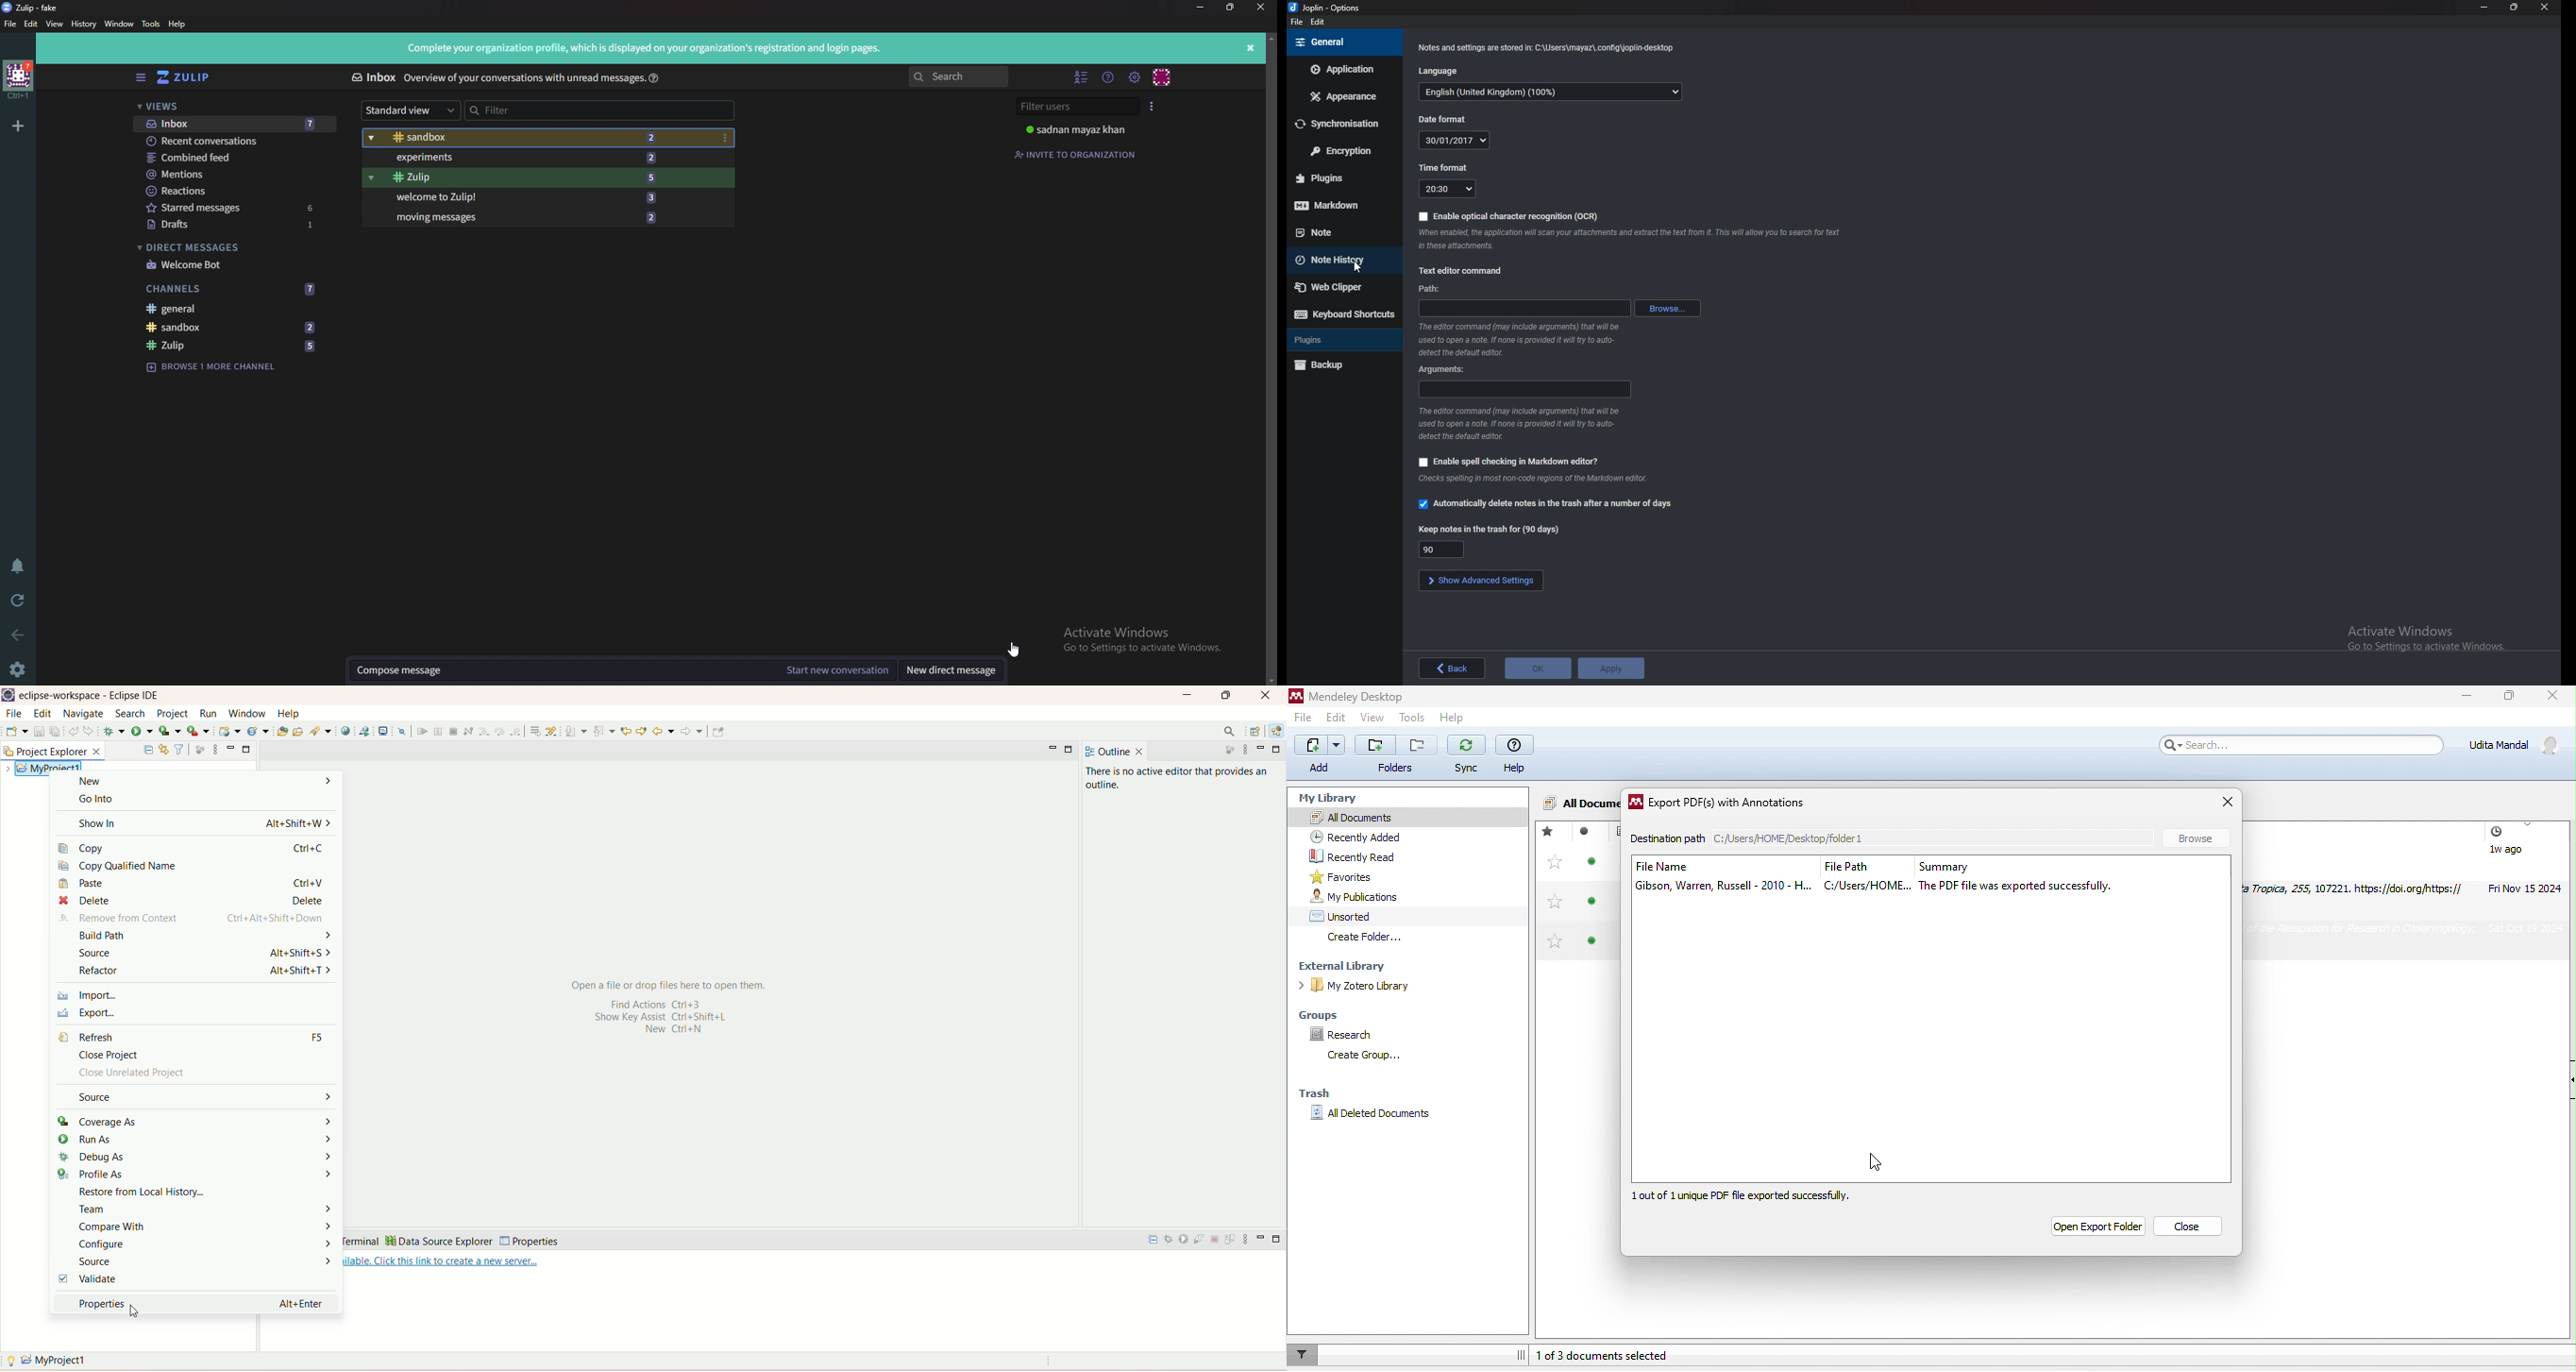 The height and width of the screenshot is (1372, 2576). I want to click on minimize, so click(2486, 7).